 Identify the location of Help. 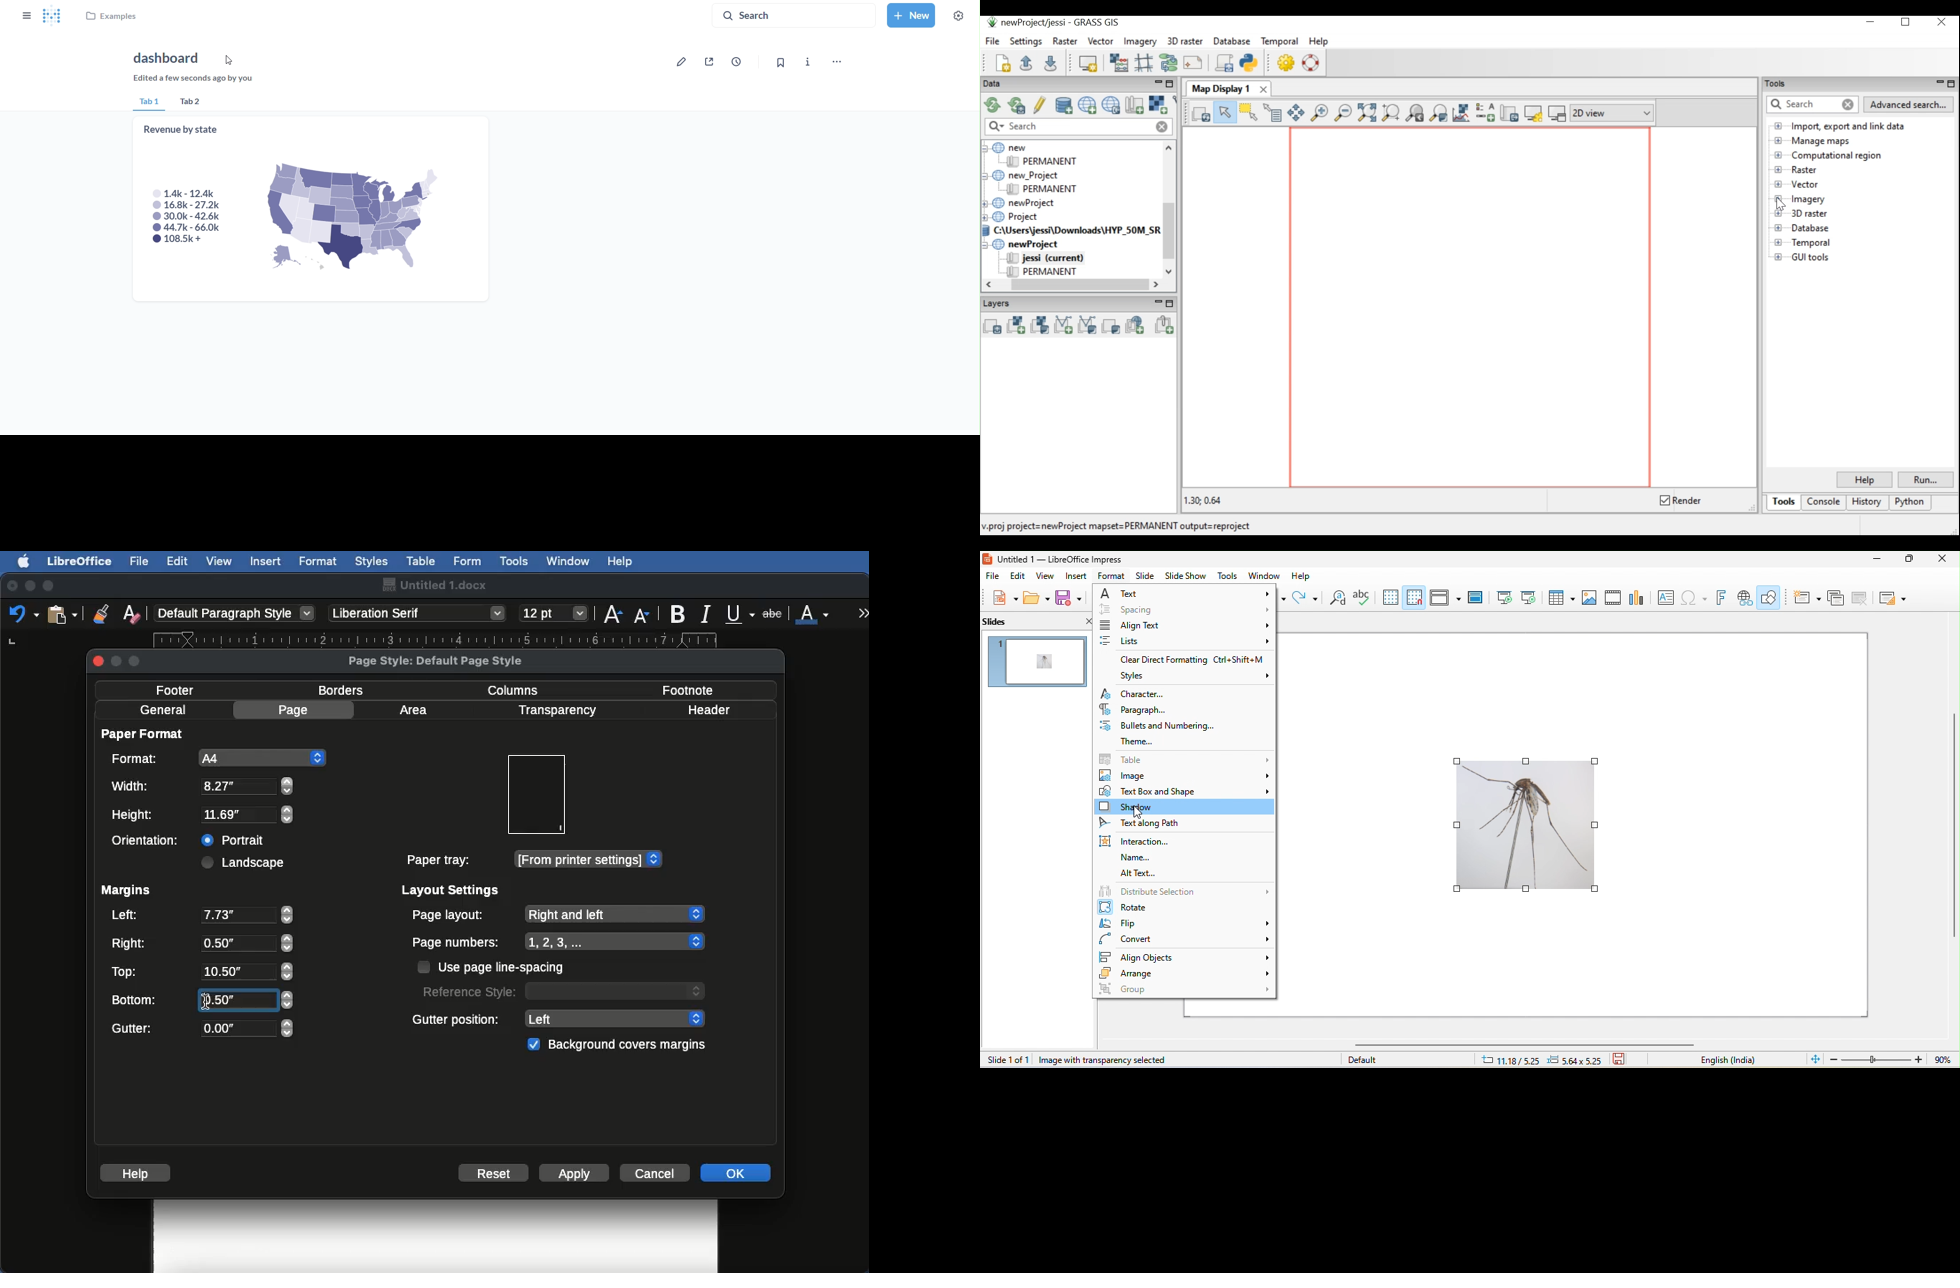
(138, 1173).